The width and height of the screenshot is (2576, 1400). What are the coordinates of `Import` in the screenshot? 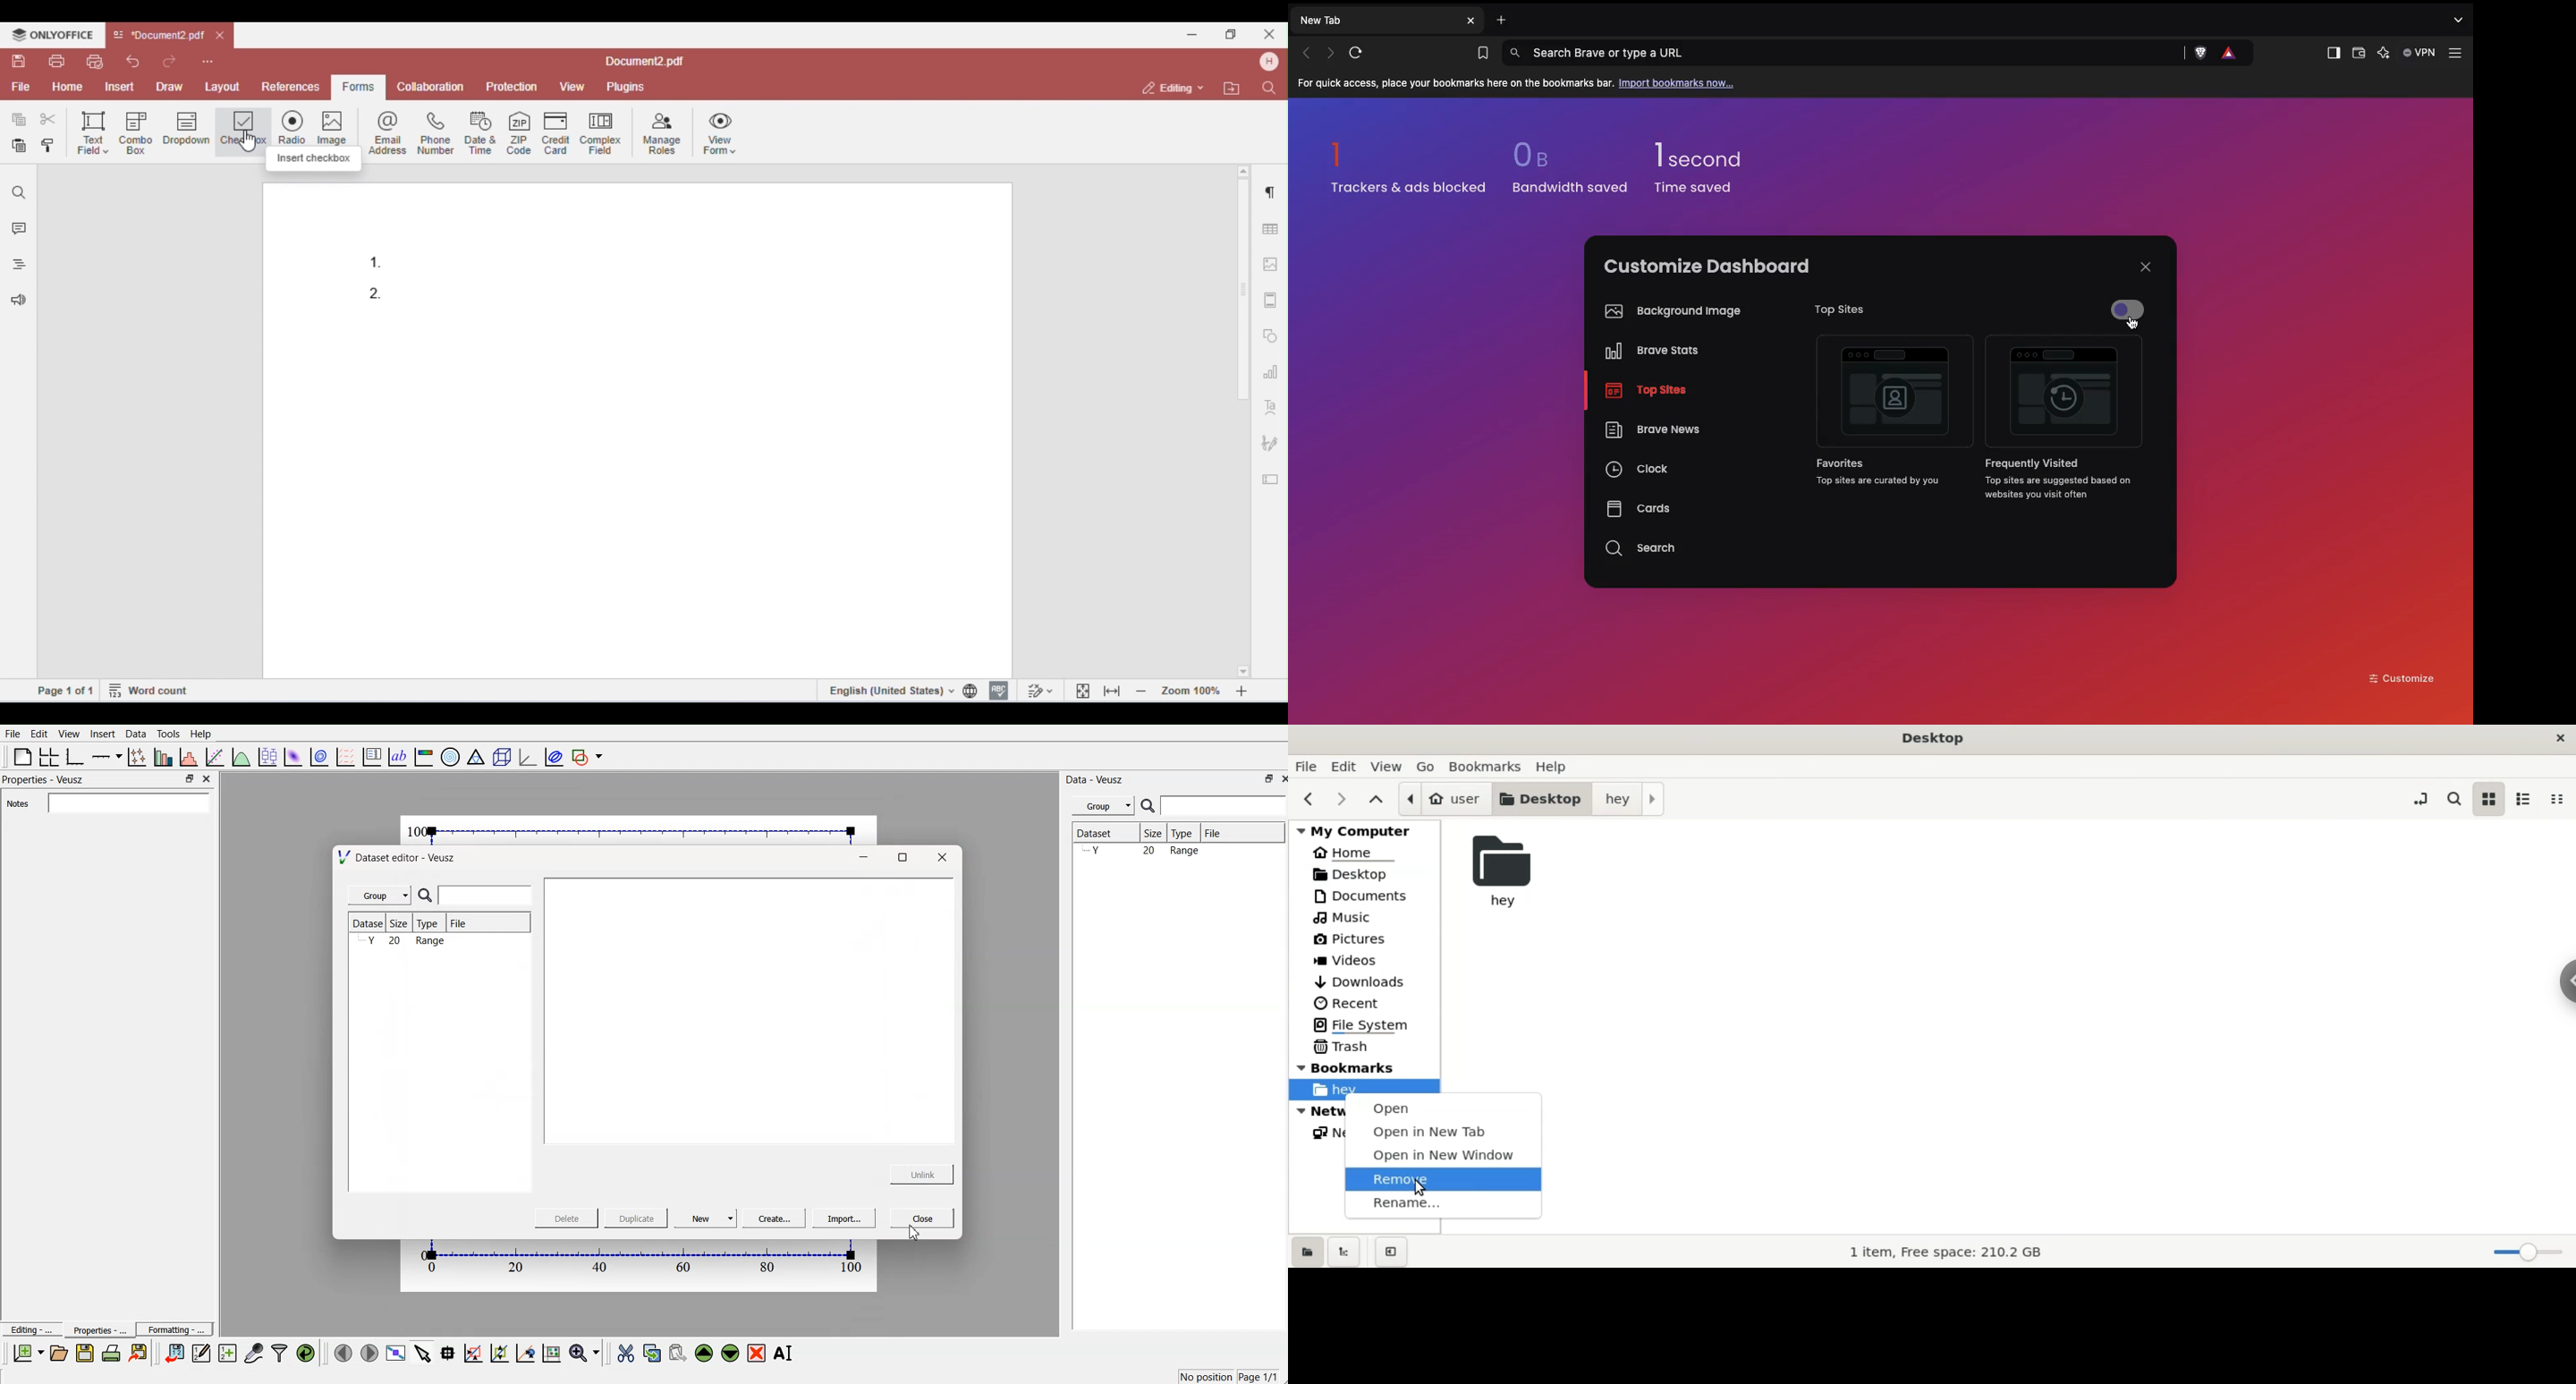 It's located at (843, 1220).